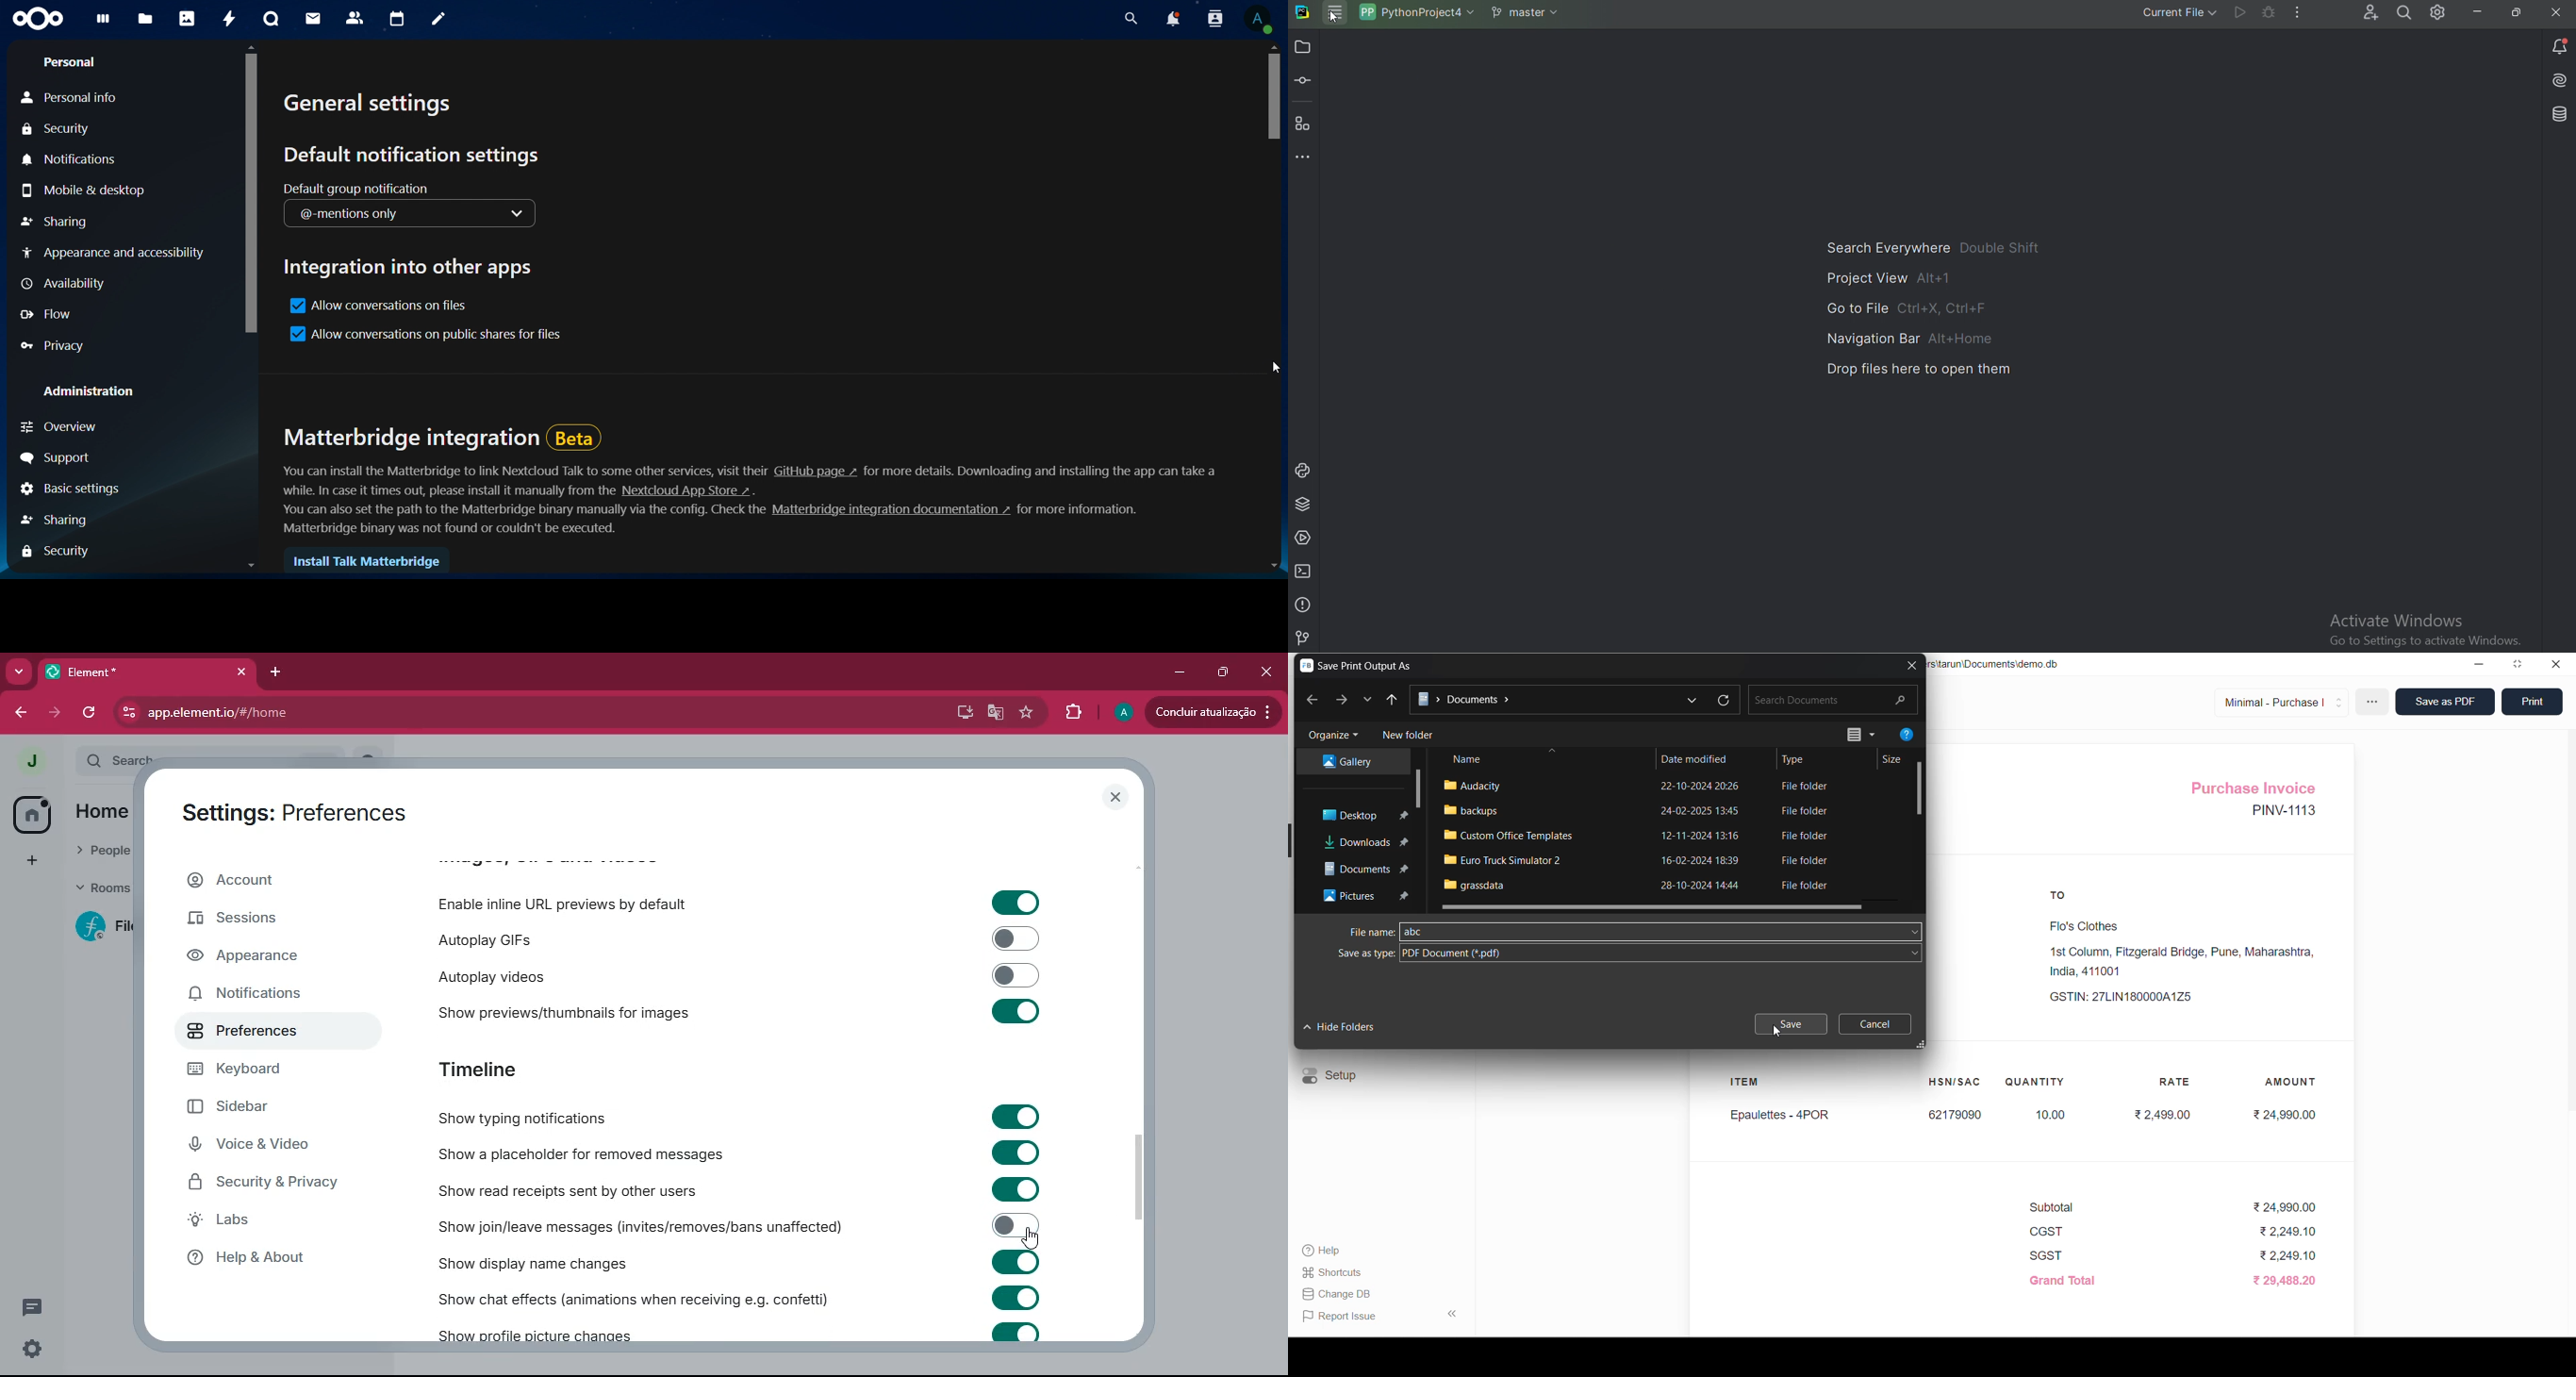  I want to click on backups, so click(1478, 810).